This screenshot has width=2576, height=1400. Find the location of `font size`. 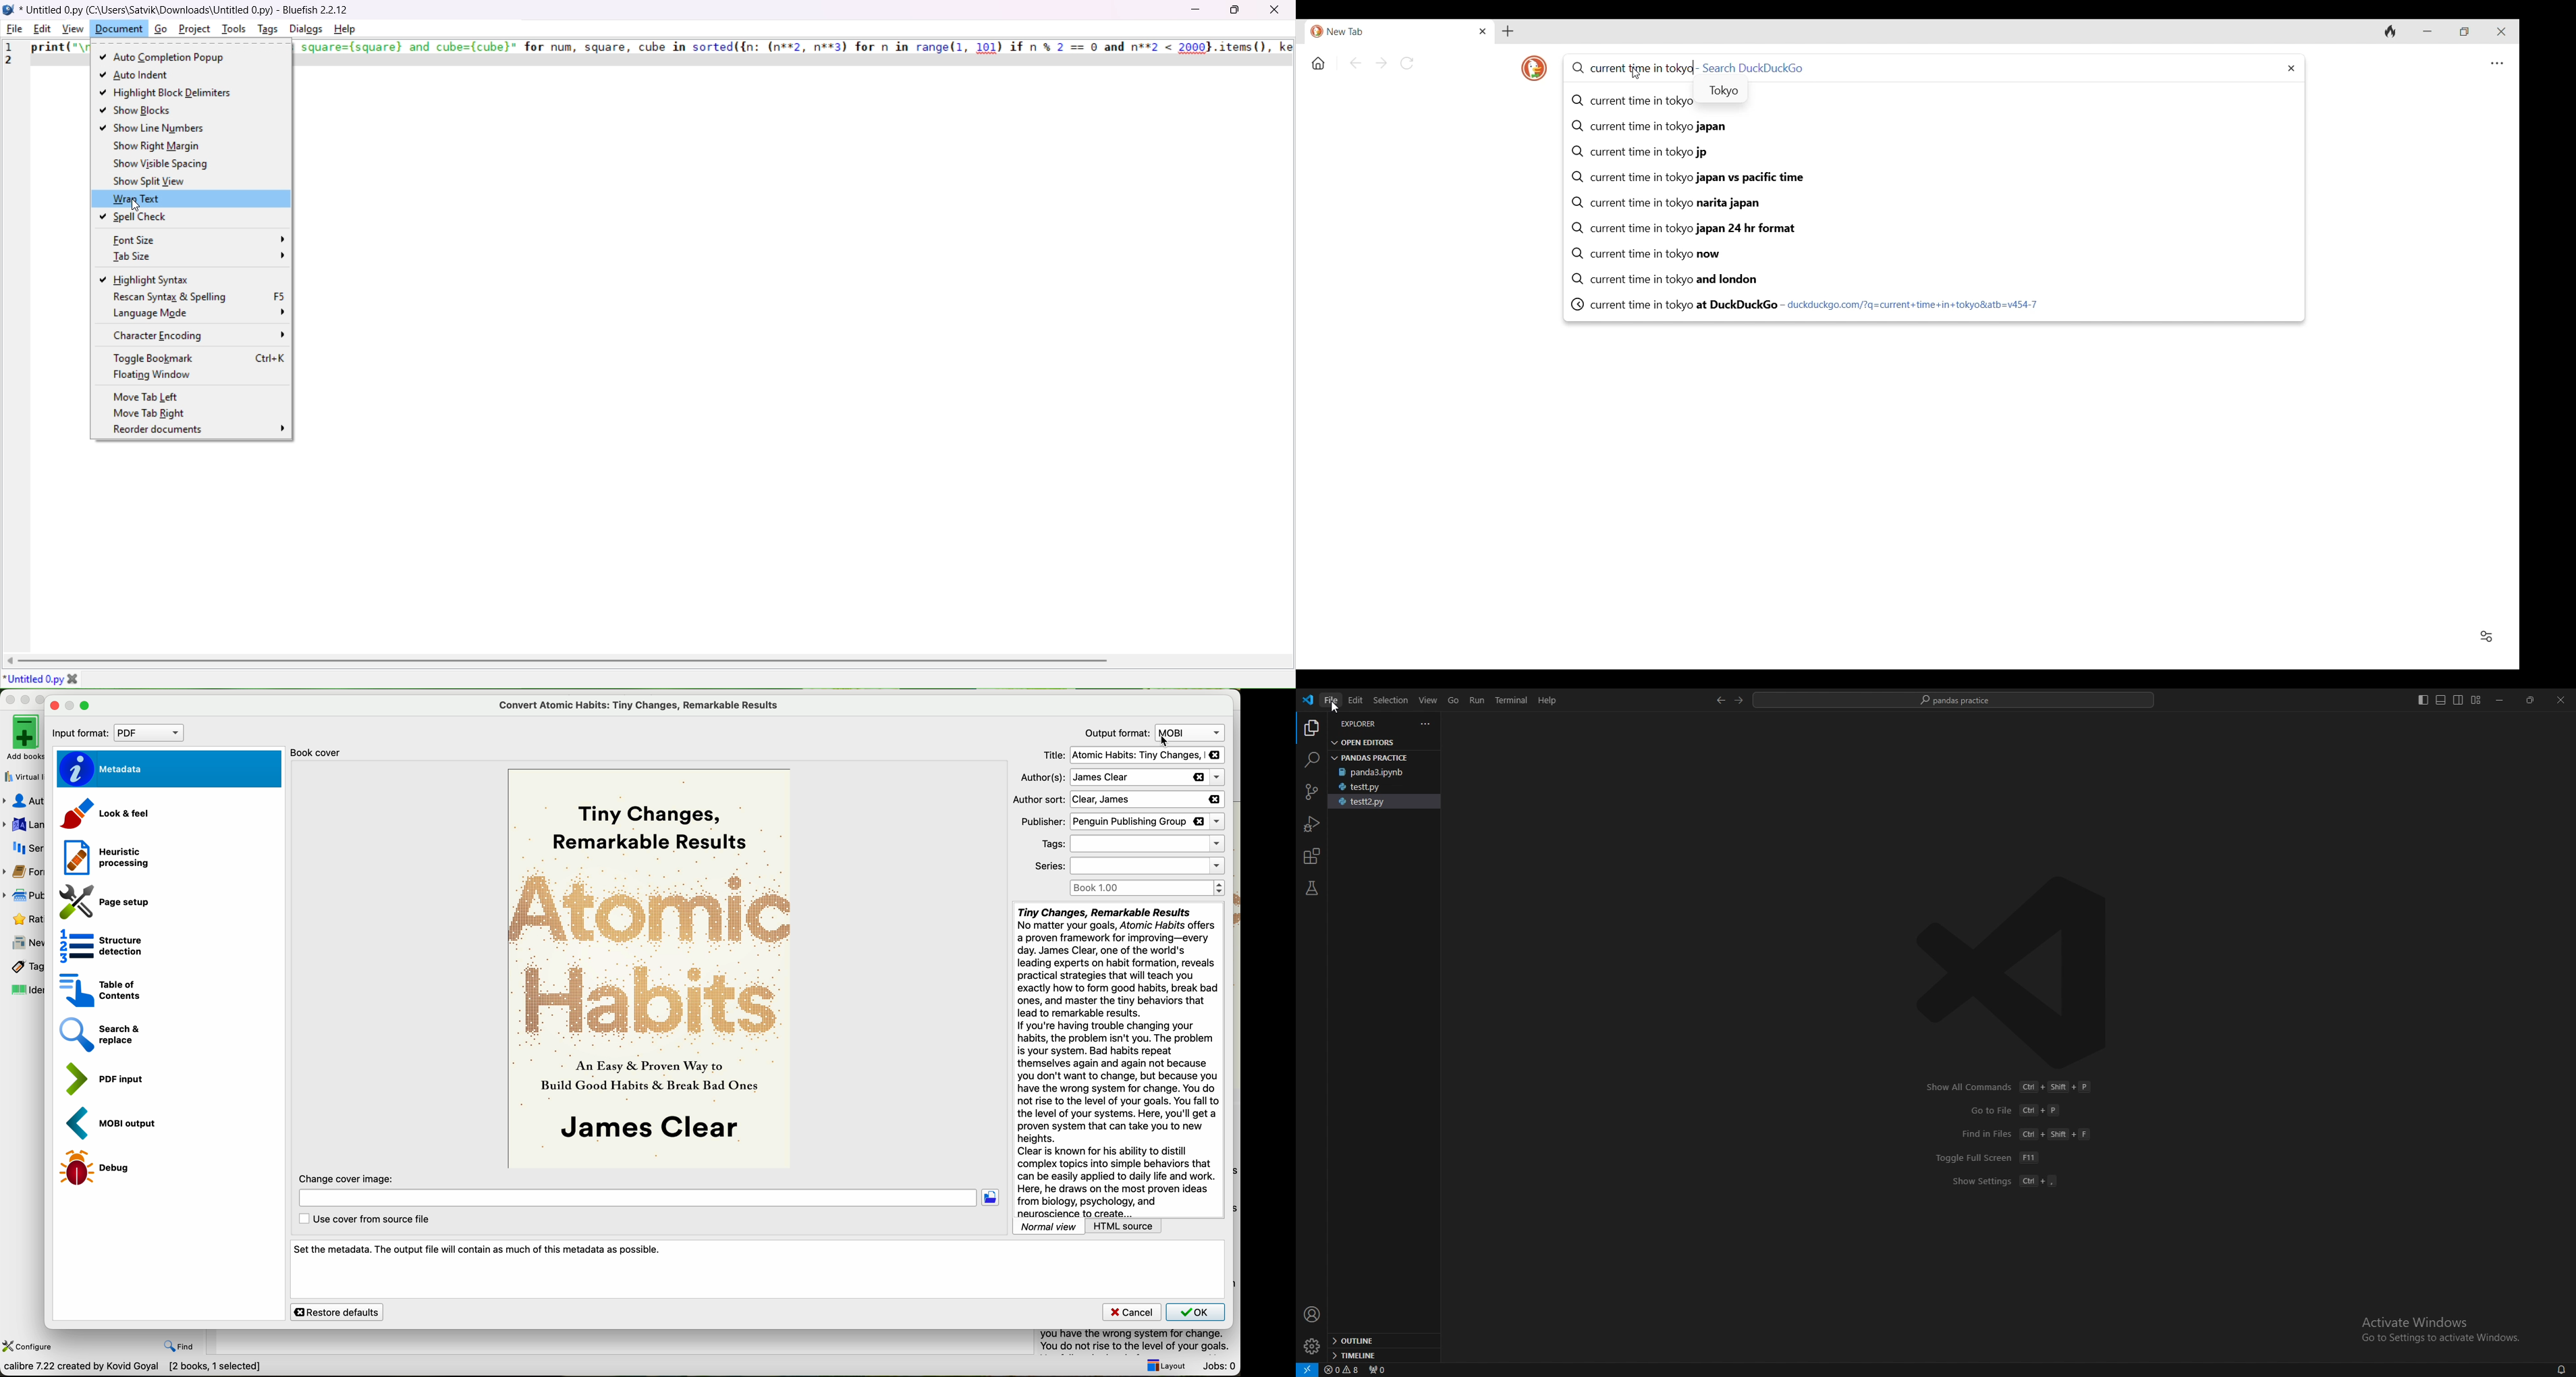

font size is located at coordinates (198, 239).